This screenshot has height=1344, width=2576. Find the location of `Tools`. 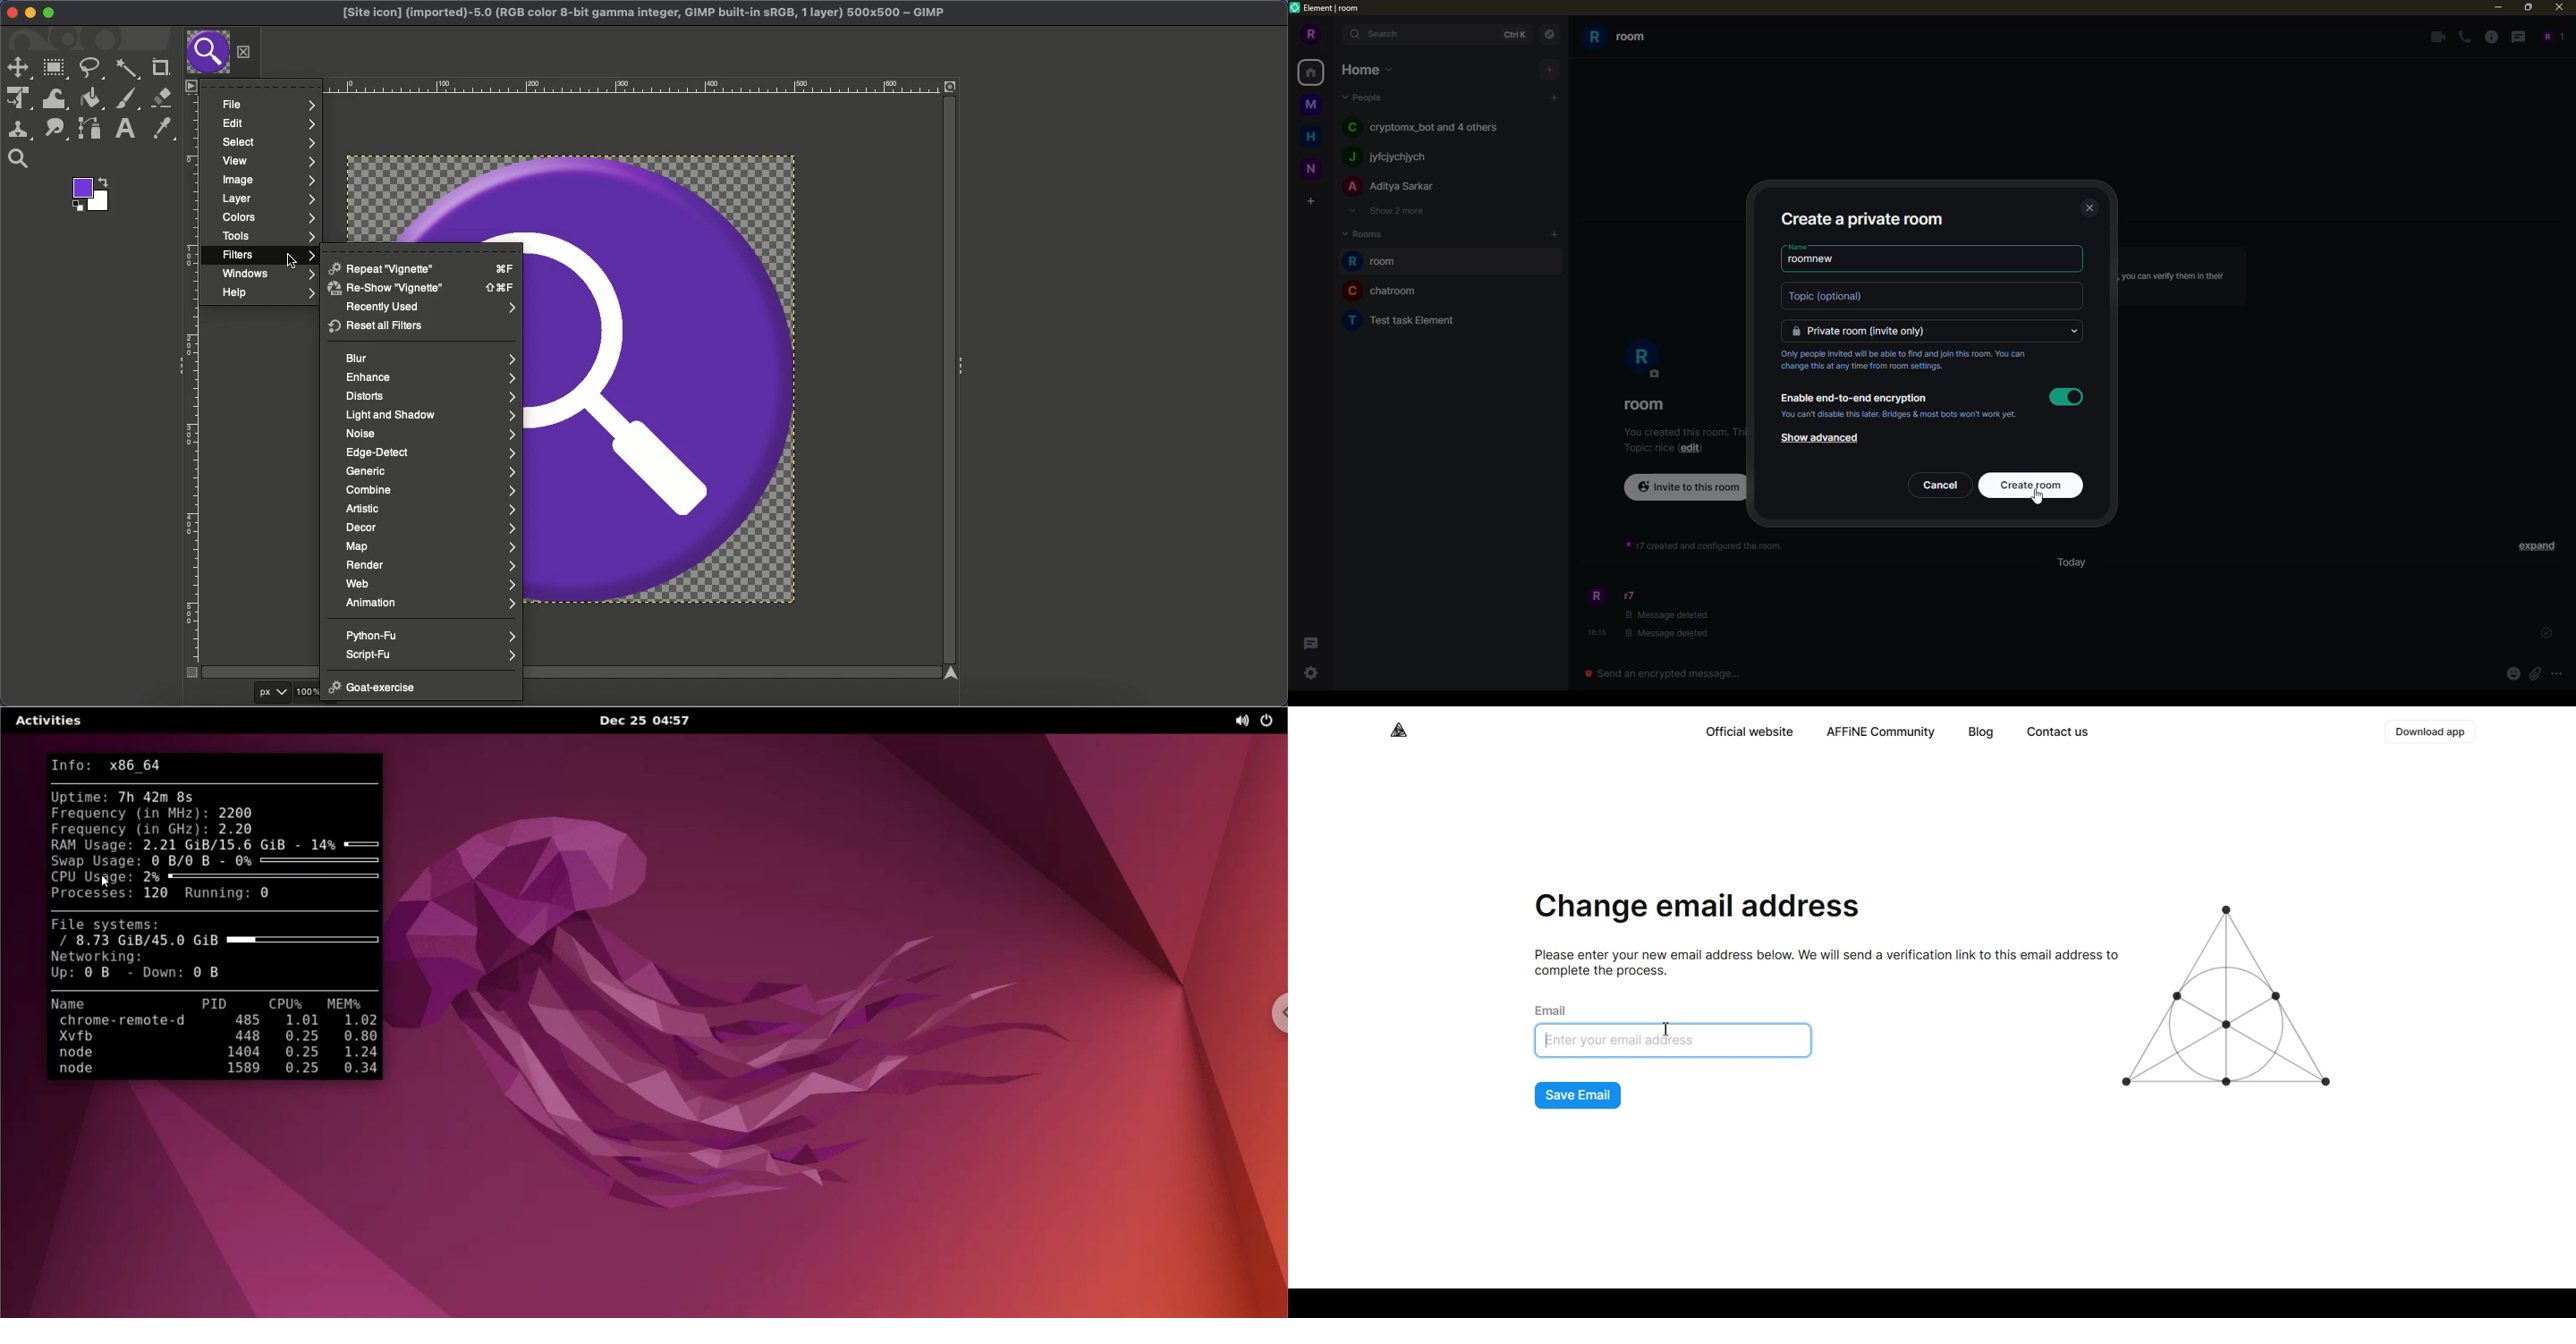

Tools is located at coordinates (267, 238).